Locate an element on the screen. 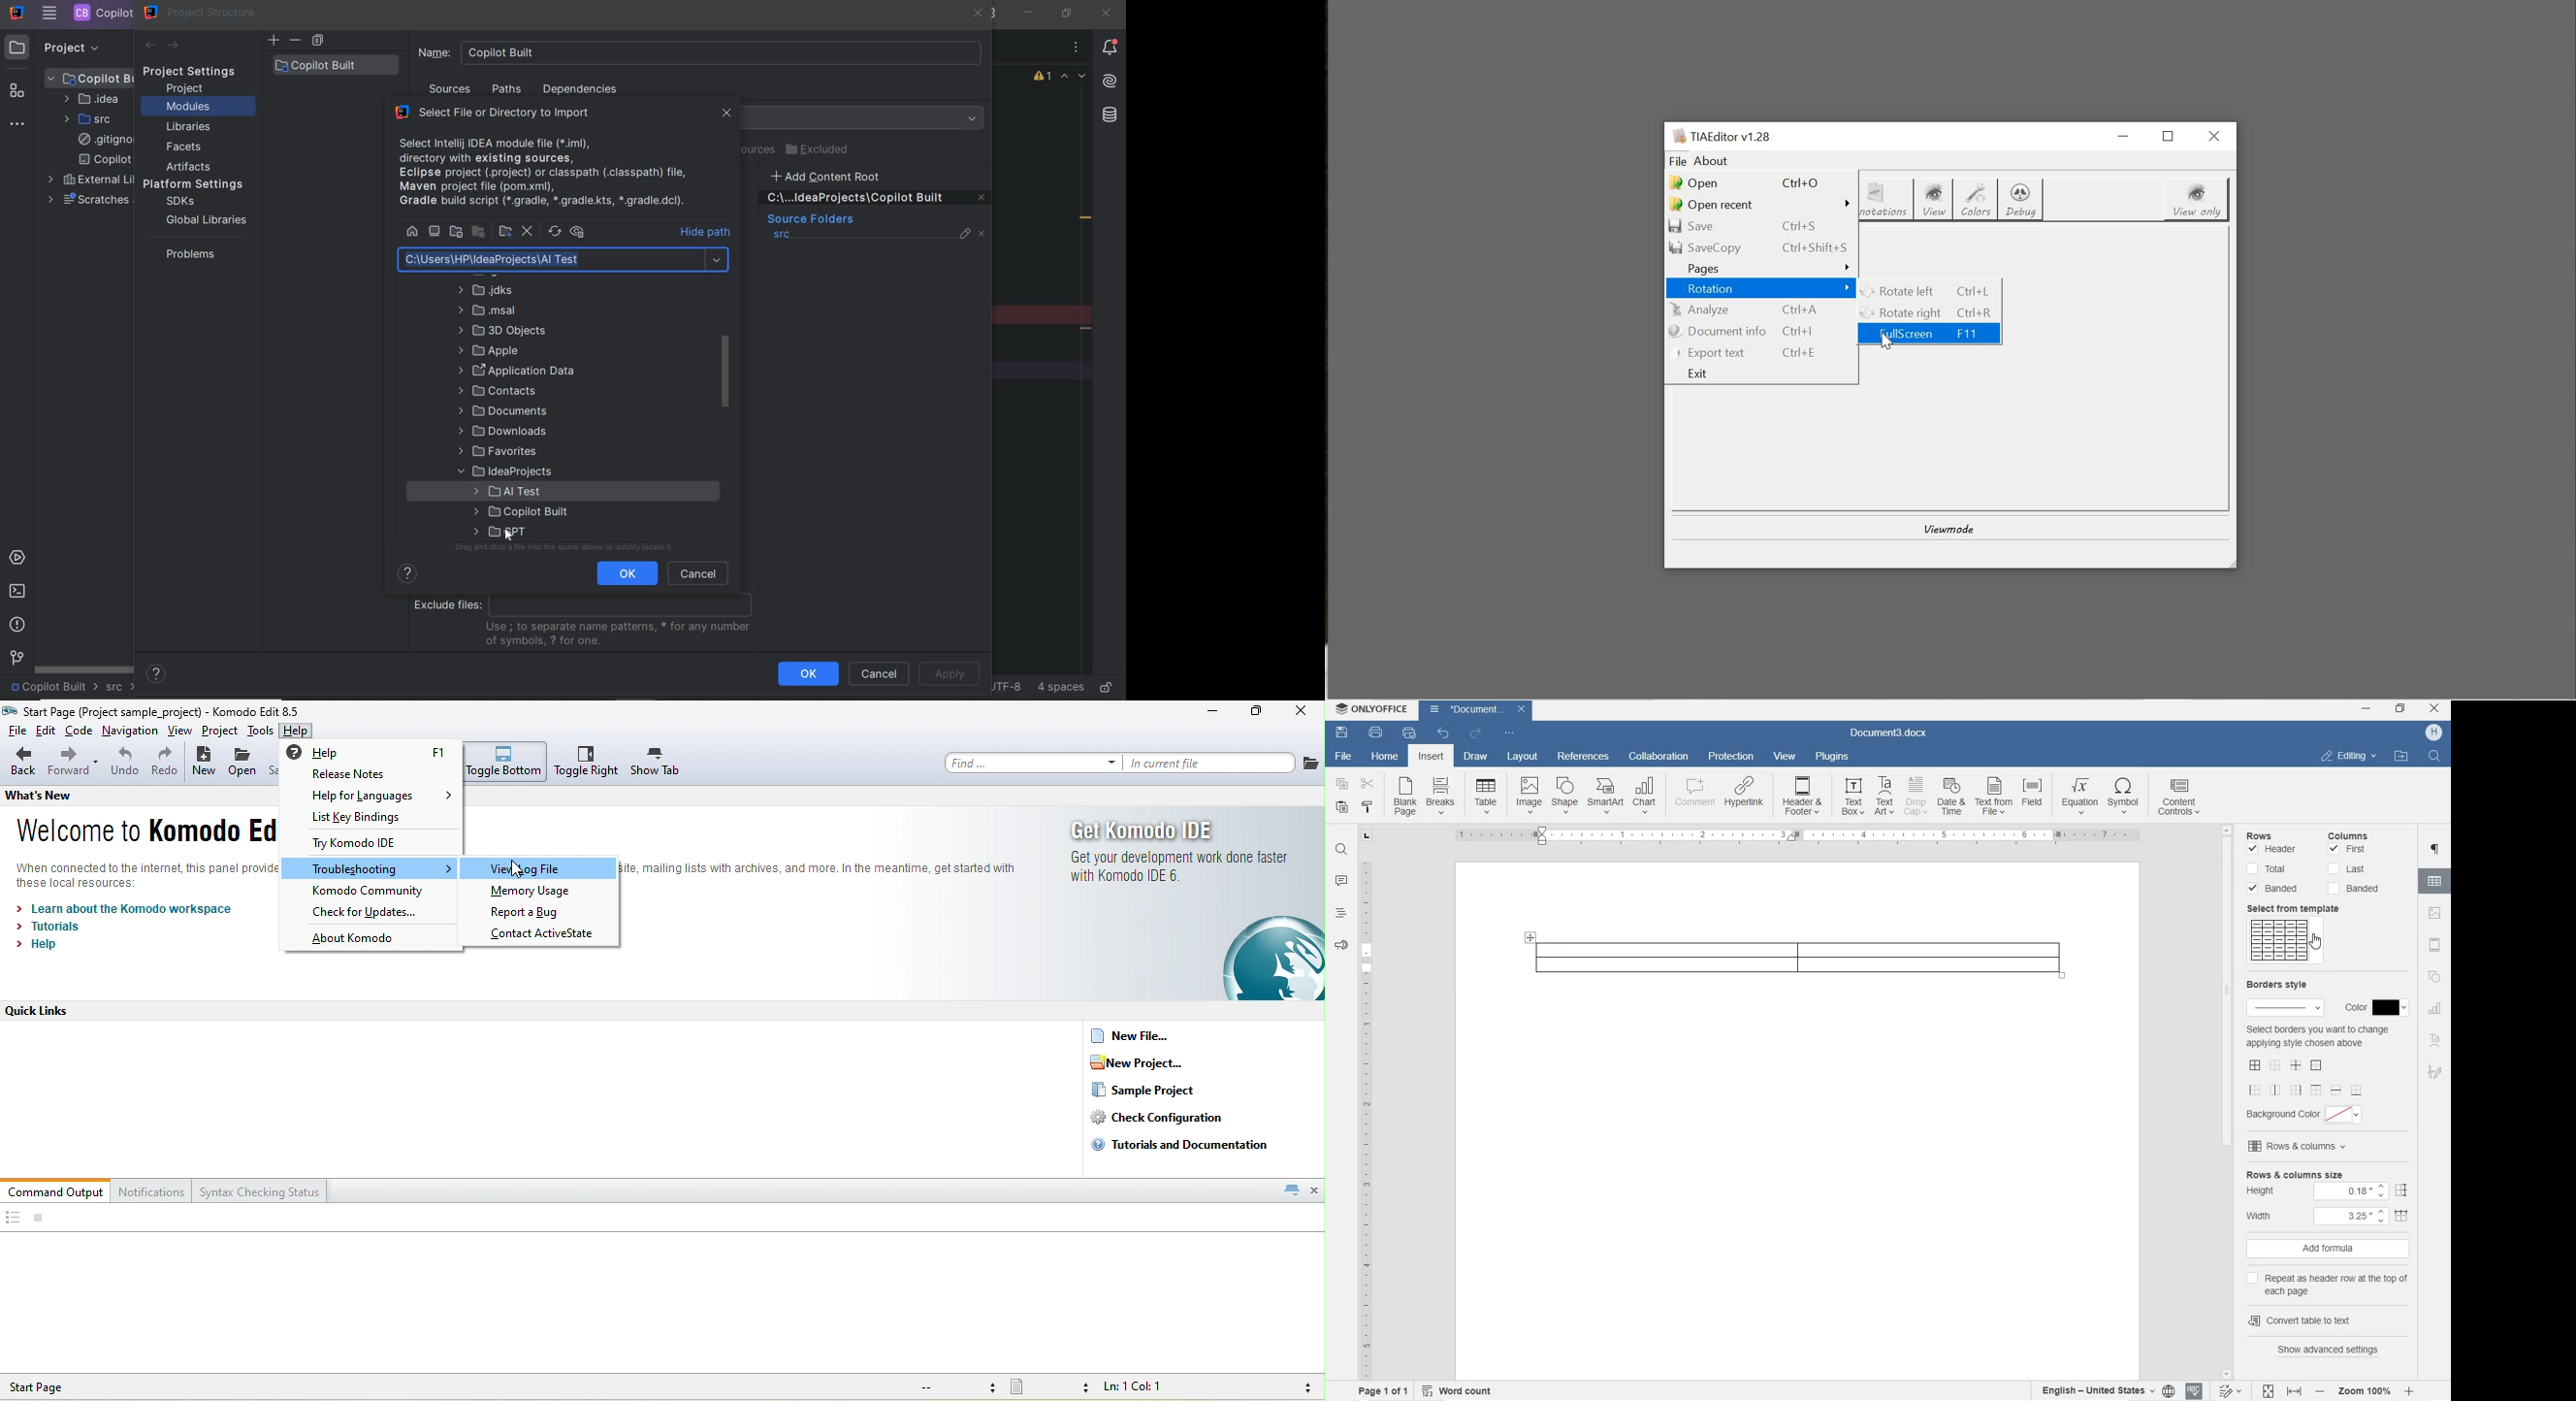 This screenshot has width=2576, height=1428. FIT TO PAGE OR WIDTH is located at coordinates (2283, 1392).